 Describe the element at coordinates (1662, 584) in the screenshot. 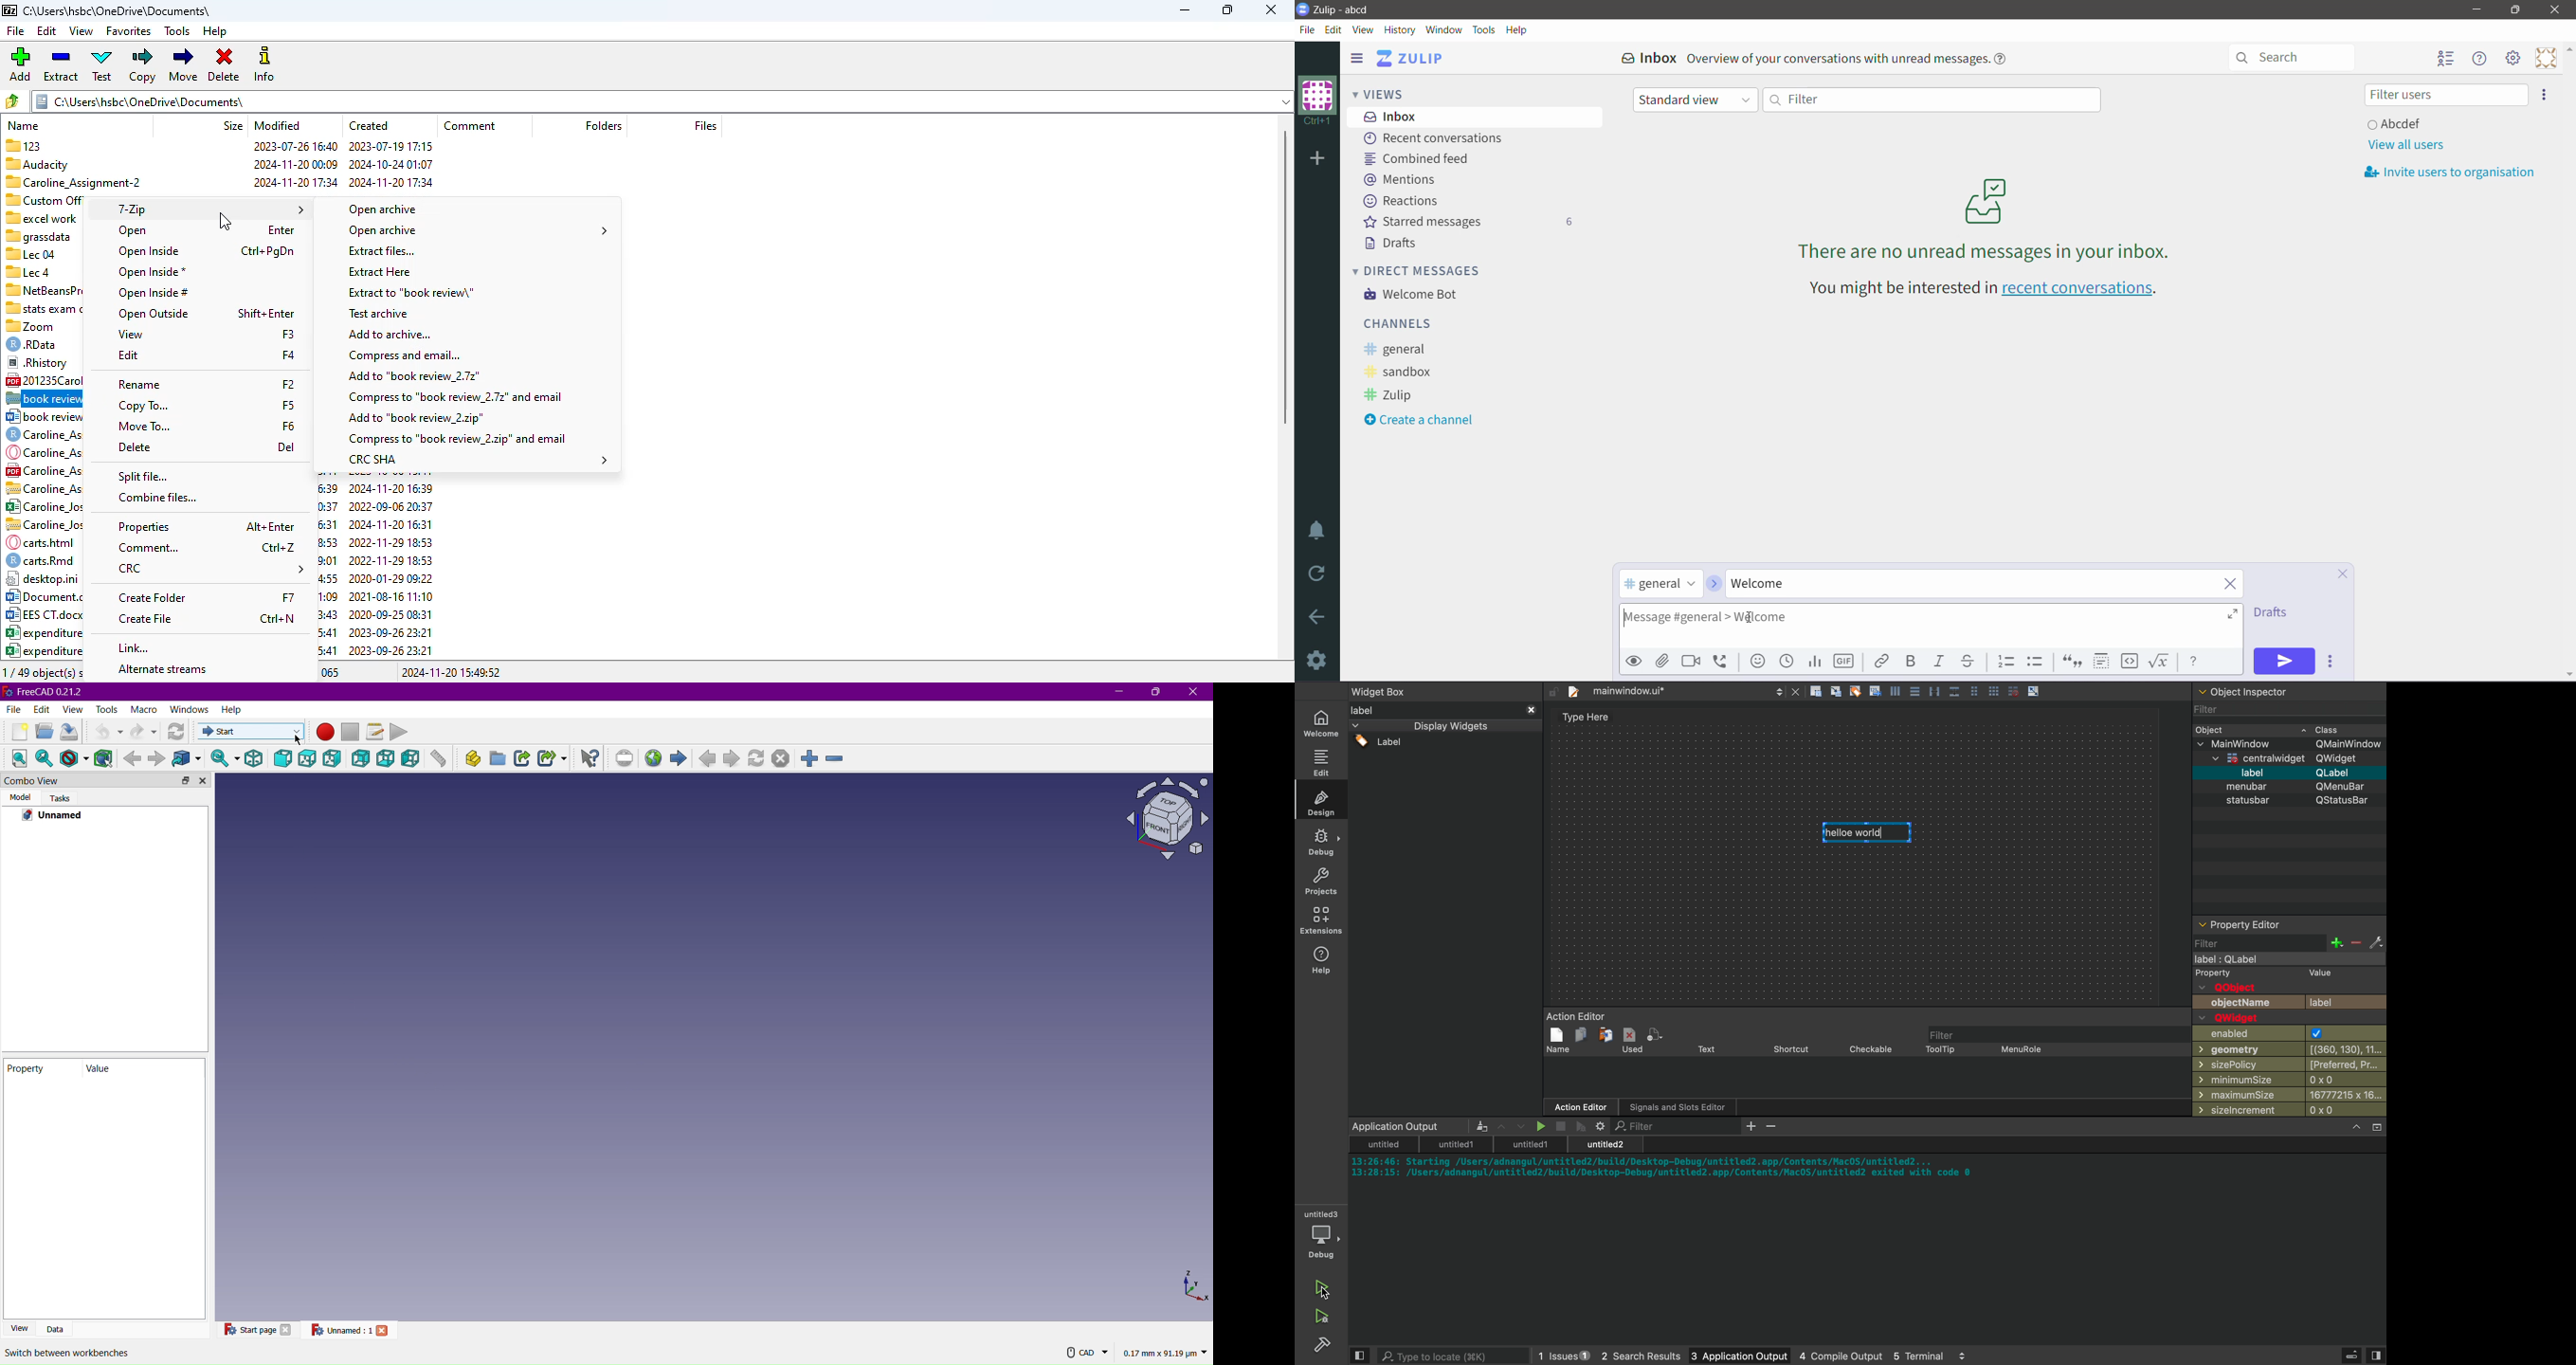

I see `selected channel` at that location.